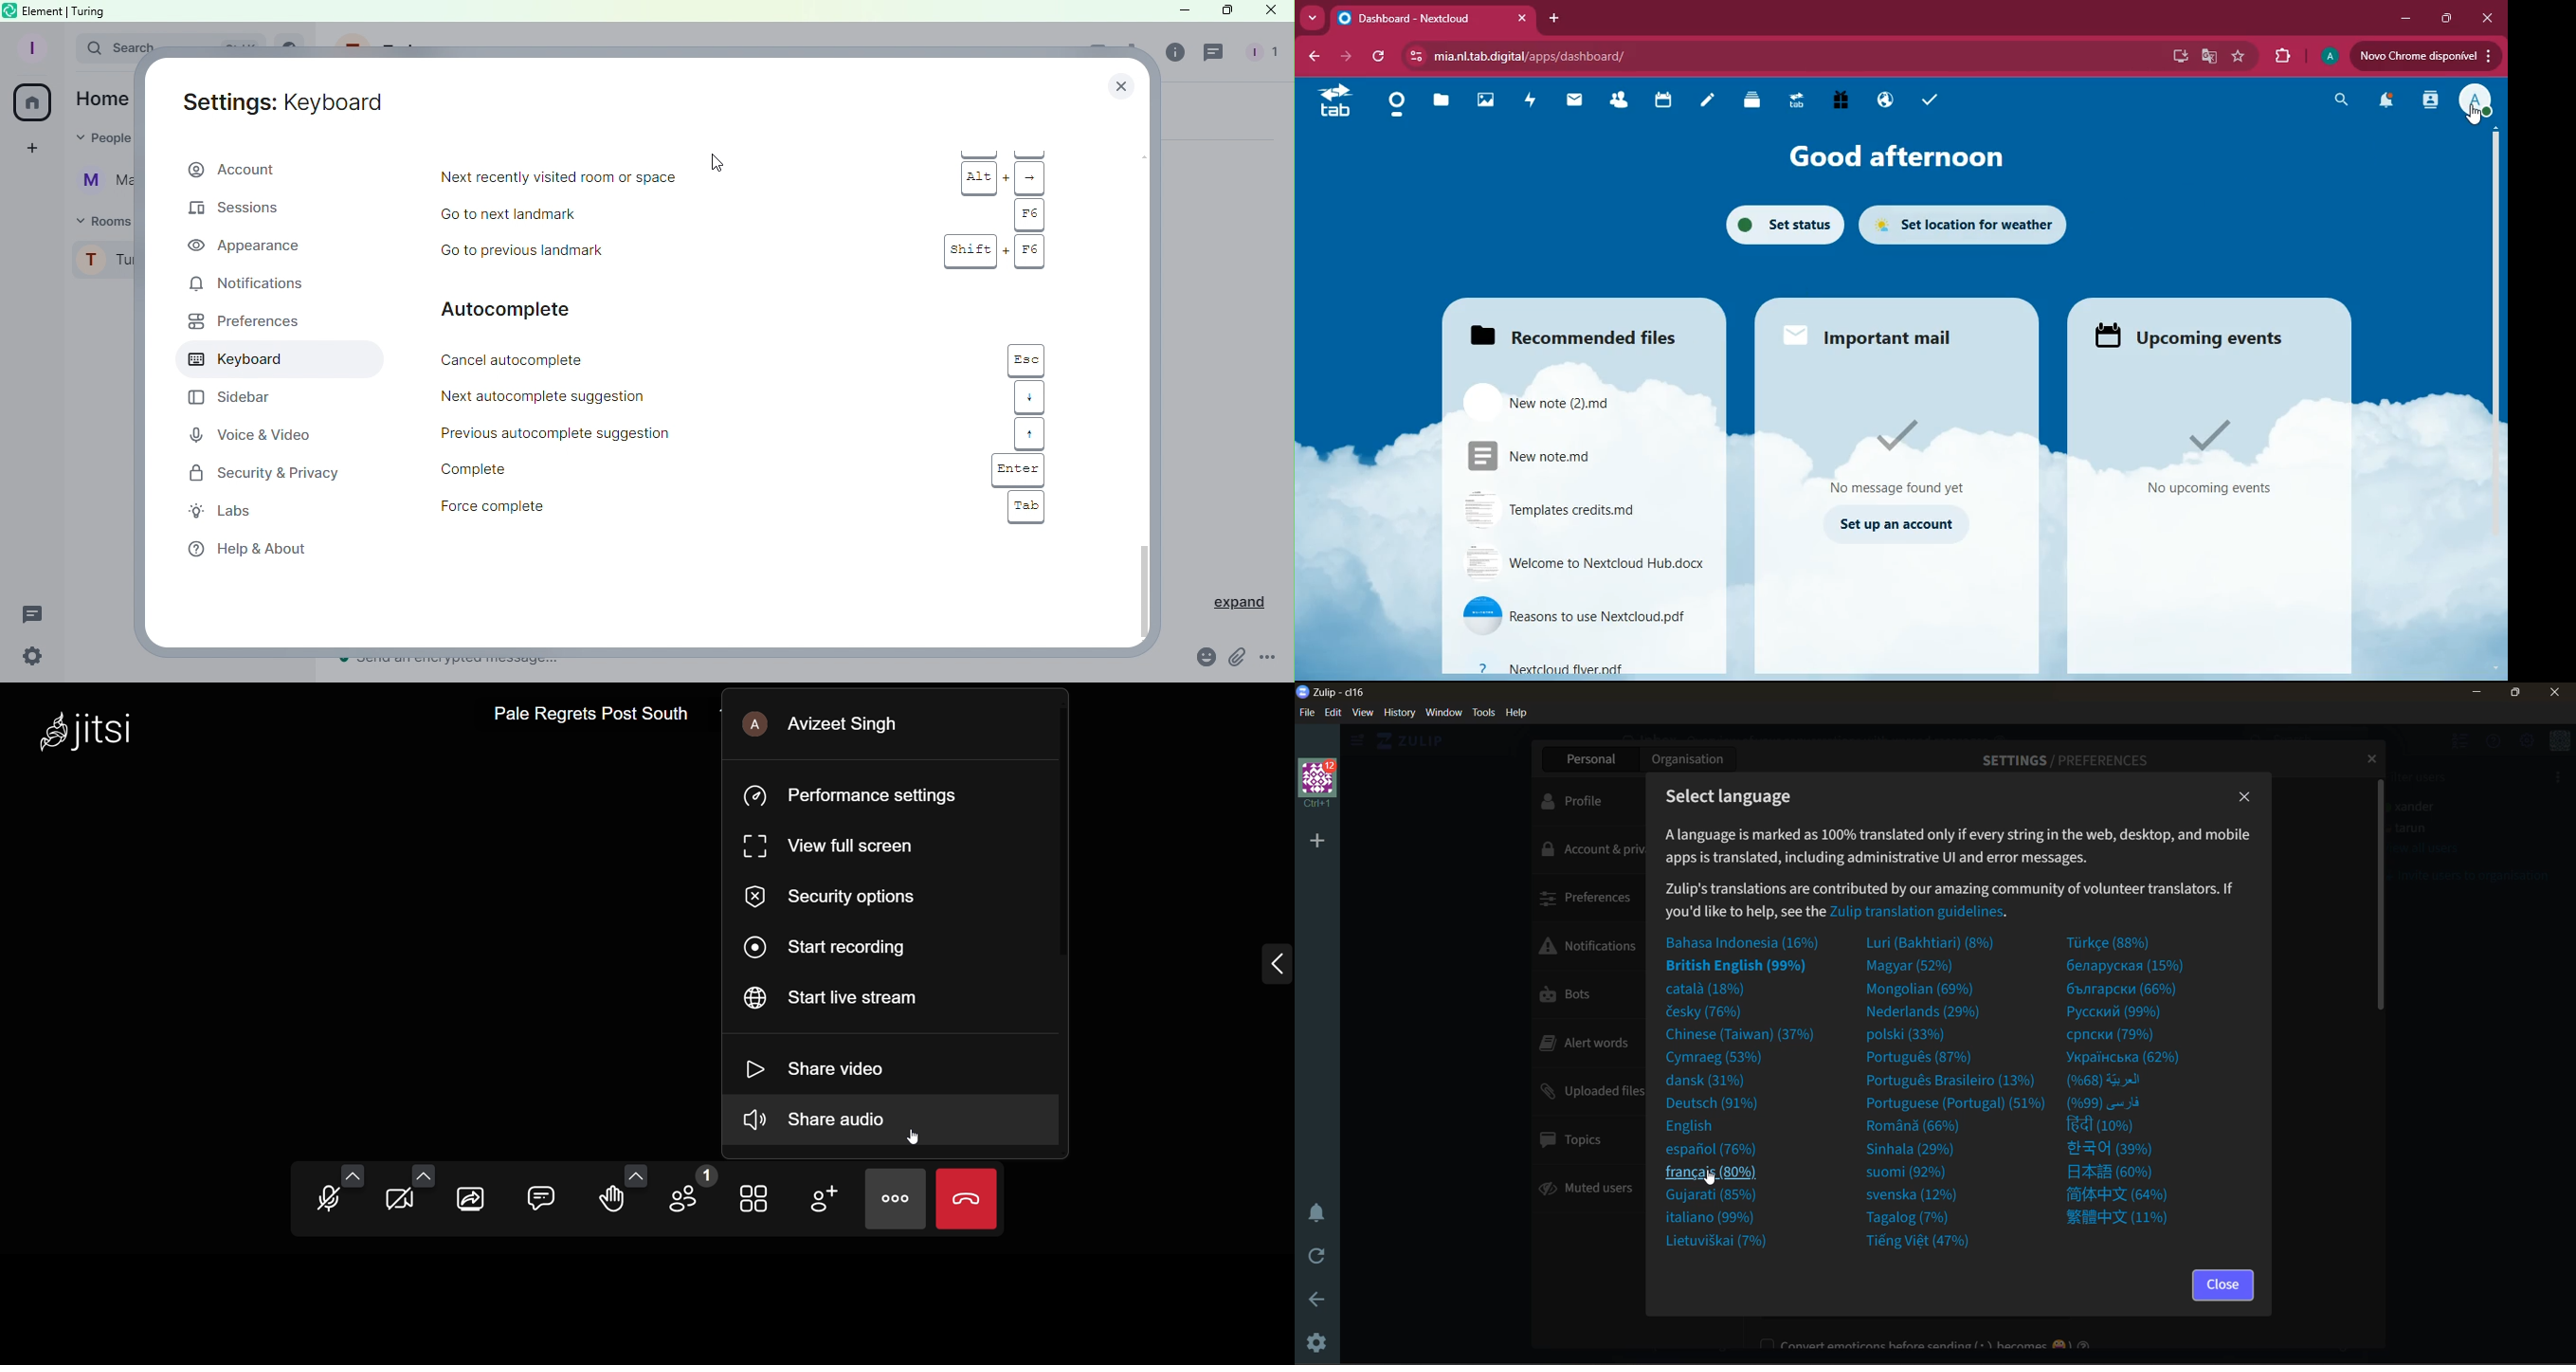 The image size is (2576, 1372). I want to click on suomi, so click(1916, 1171).